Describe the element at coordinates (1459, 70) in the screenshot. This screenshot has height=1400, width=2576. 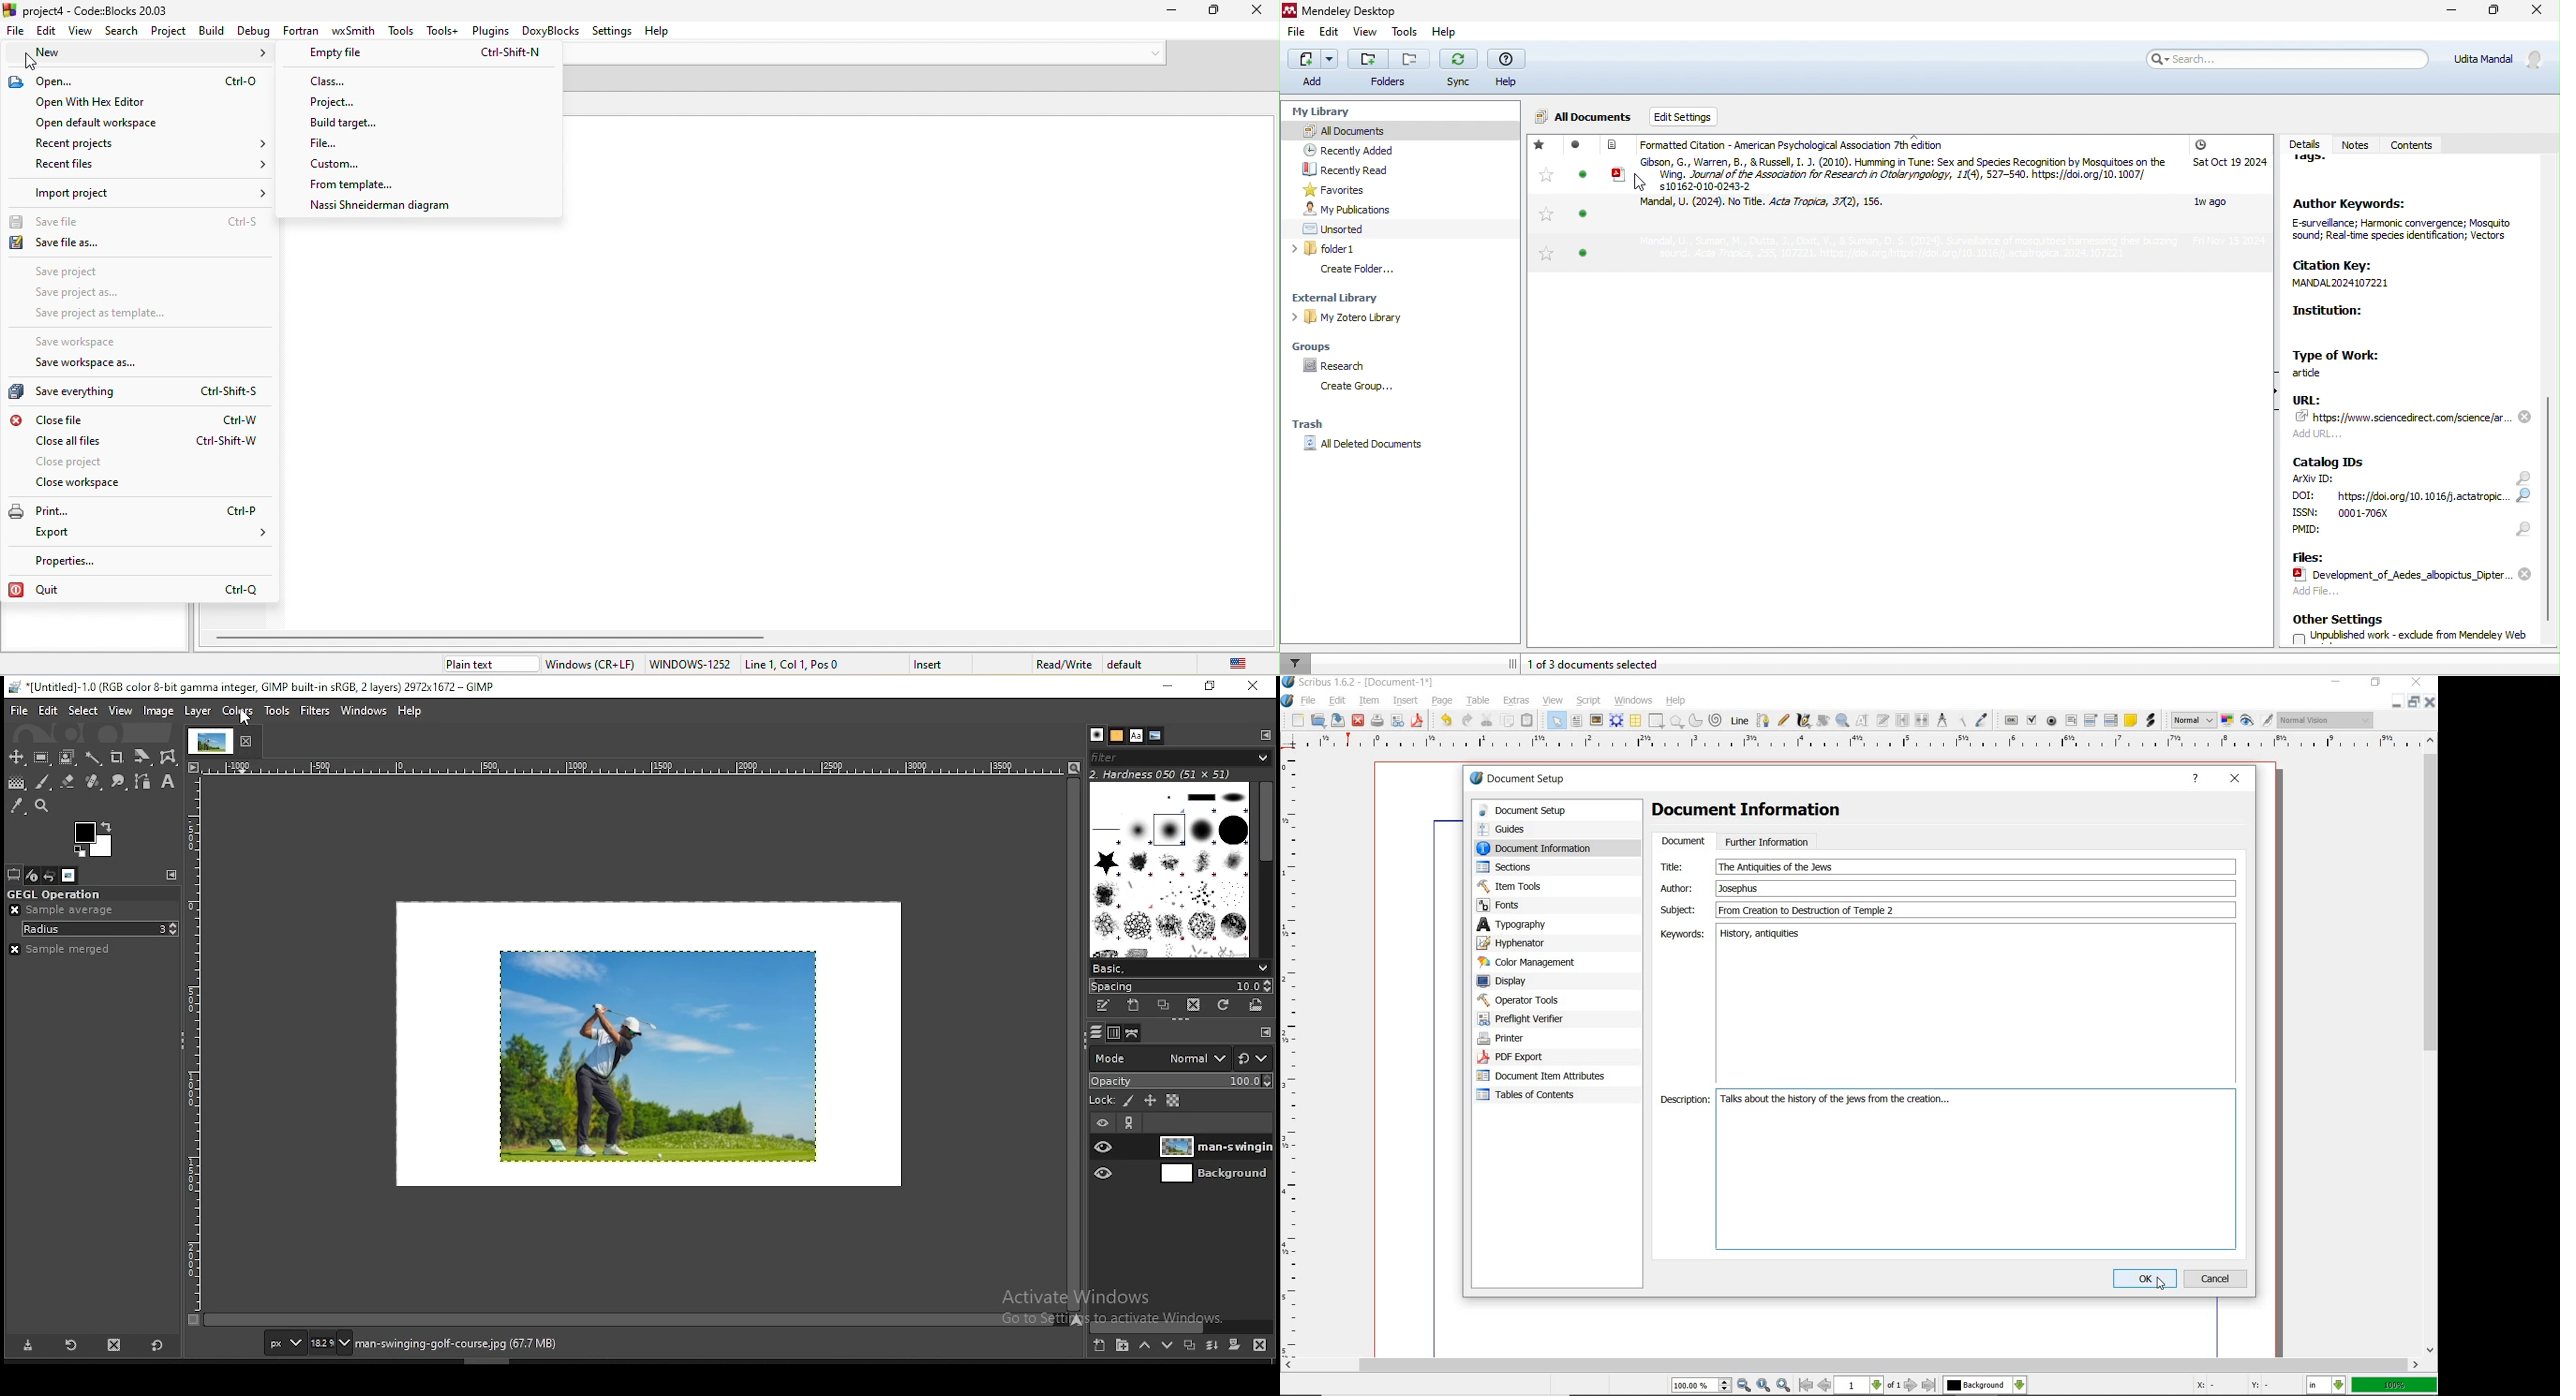
I see `sync` at that location.